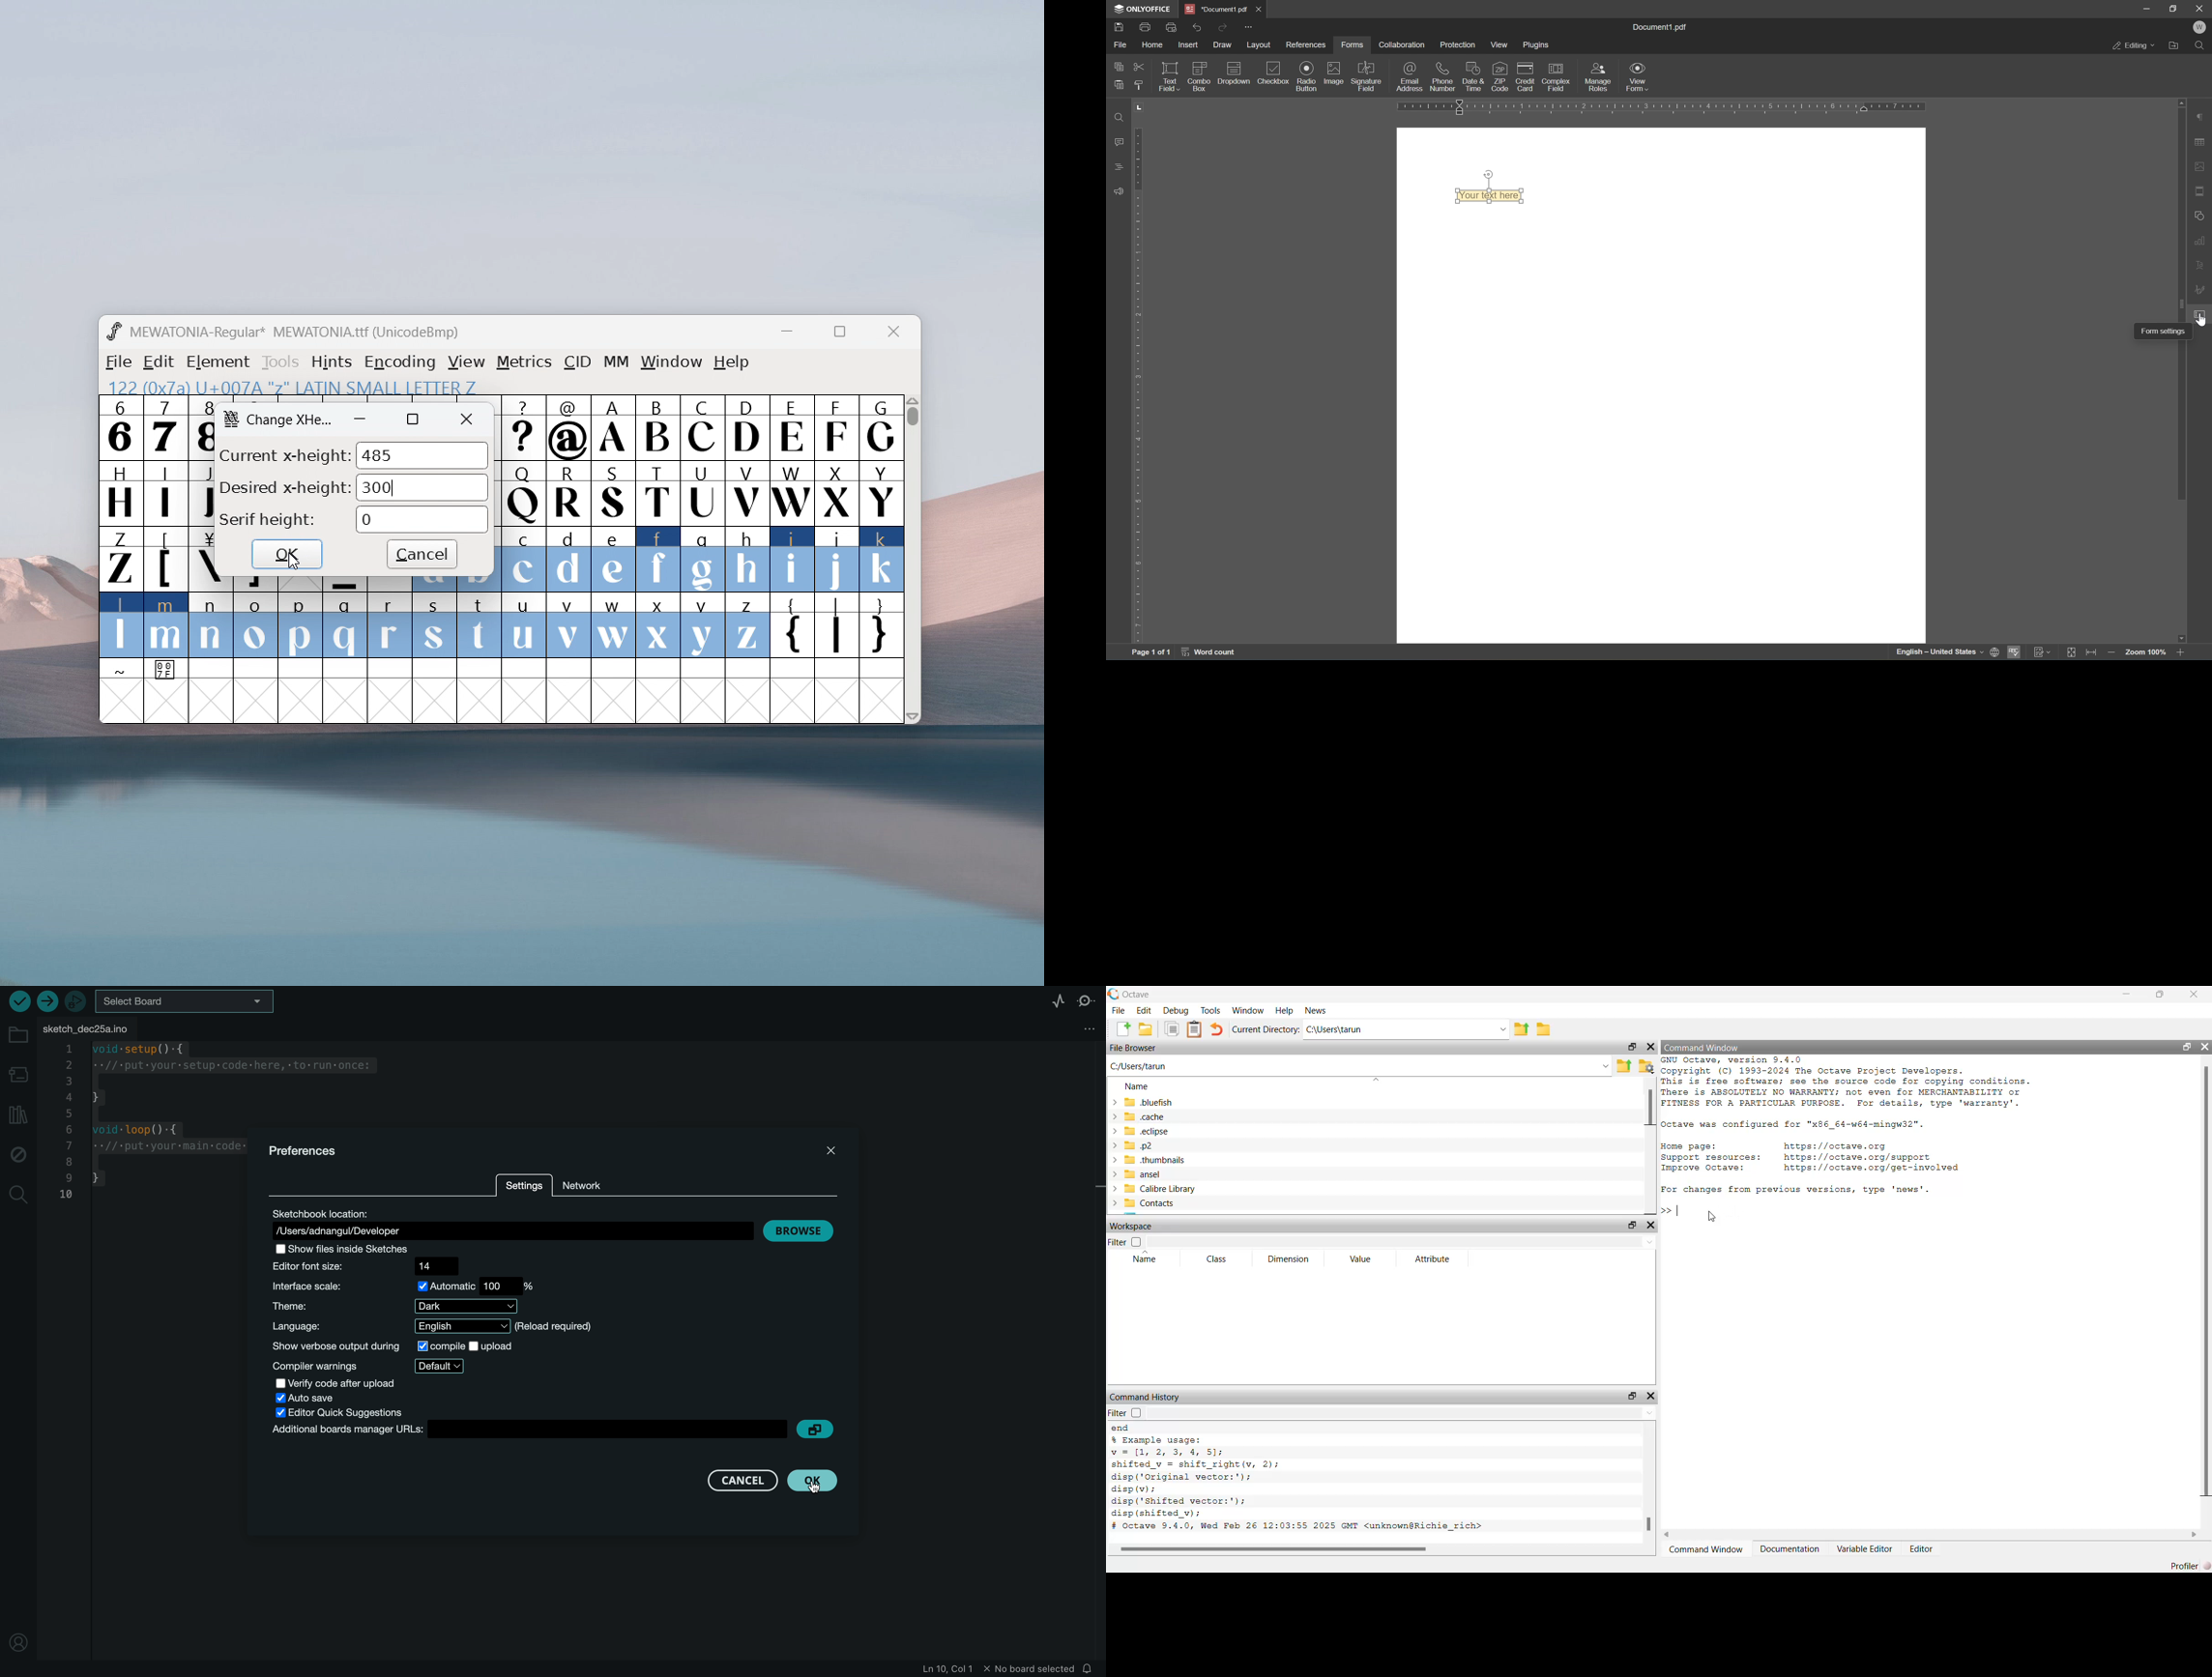 This screenshot has width=2212, height=1680. What do you see at coordinates (2072, 652) in the screenshot?
I see `fit to page` at bounding box center [2072, 652].